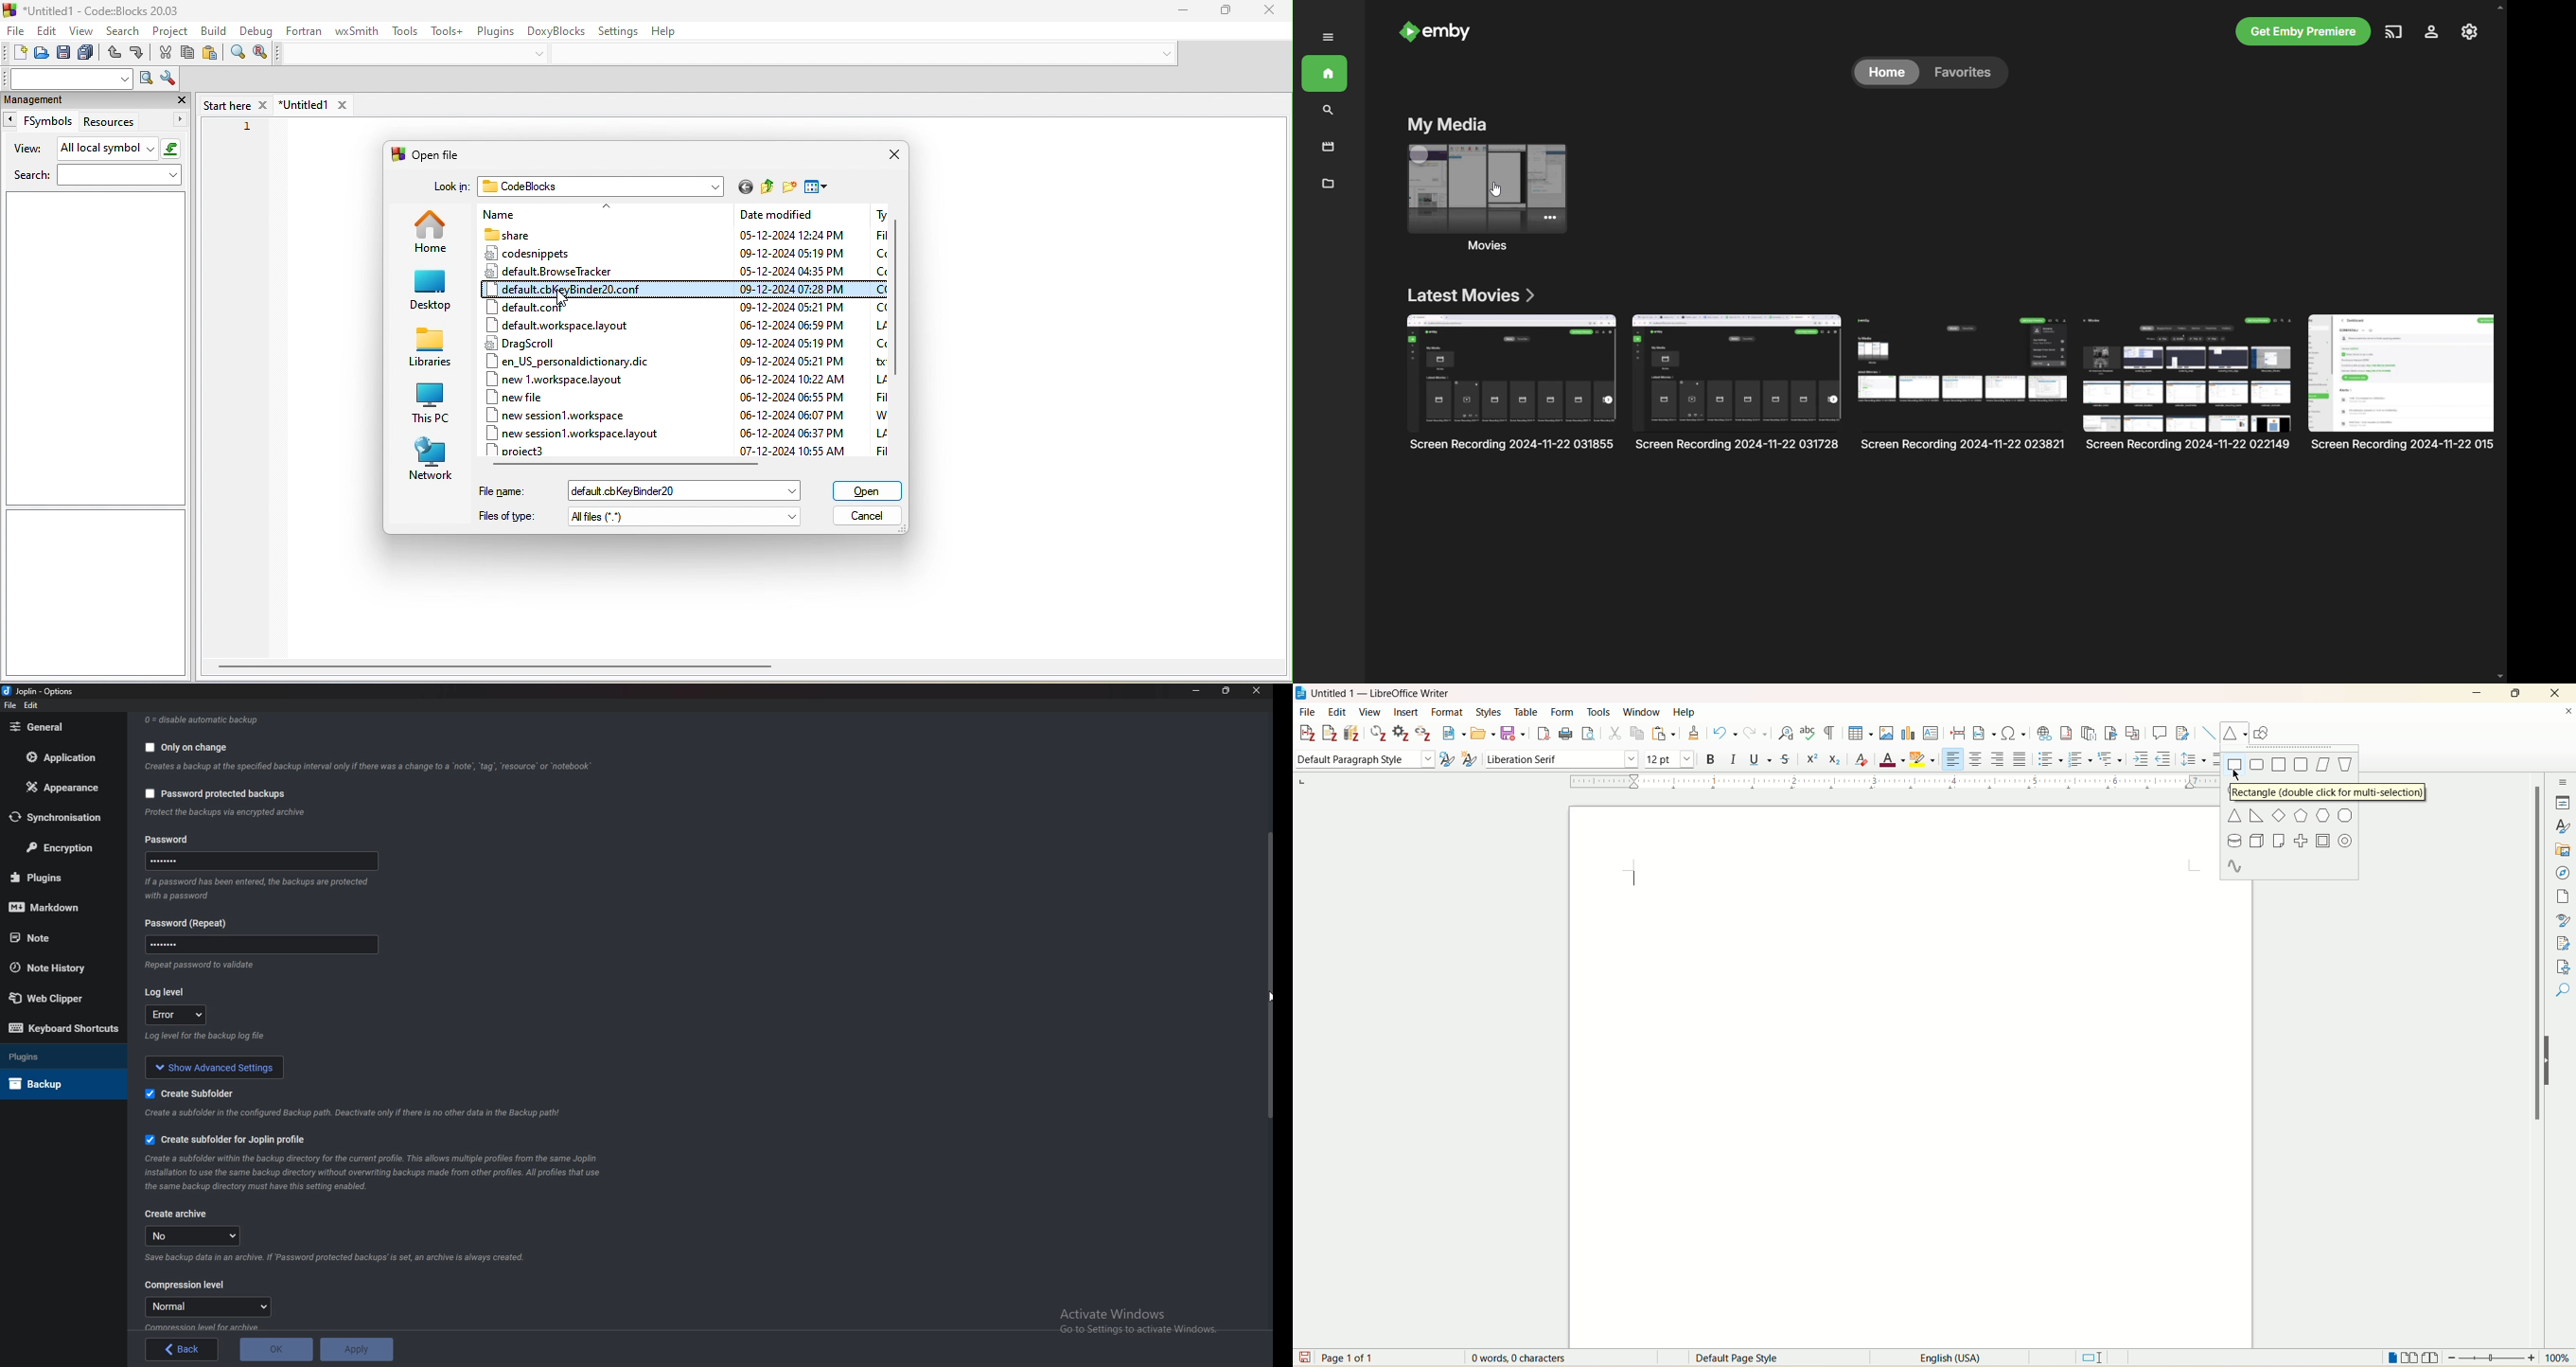  Describe the element at coordinates (2278, 841) in the screenshot. I see `folded corner` at that location.